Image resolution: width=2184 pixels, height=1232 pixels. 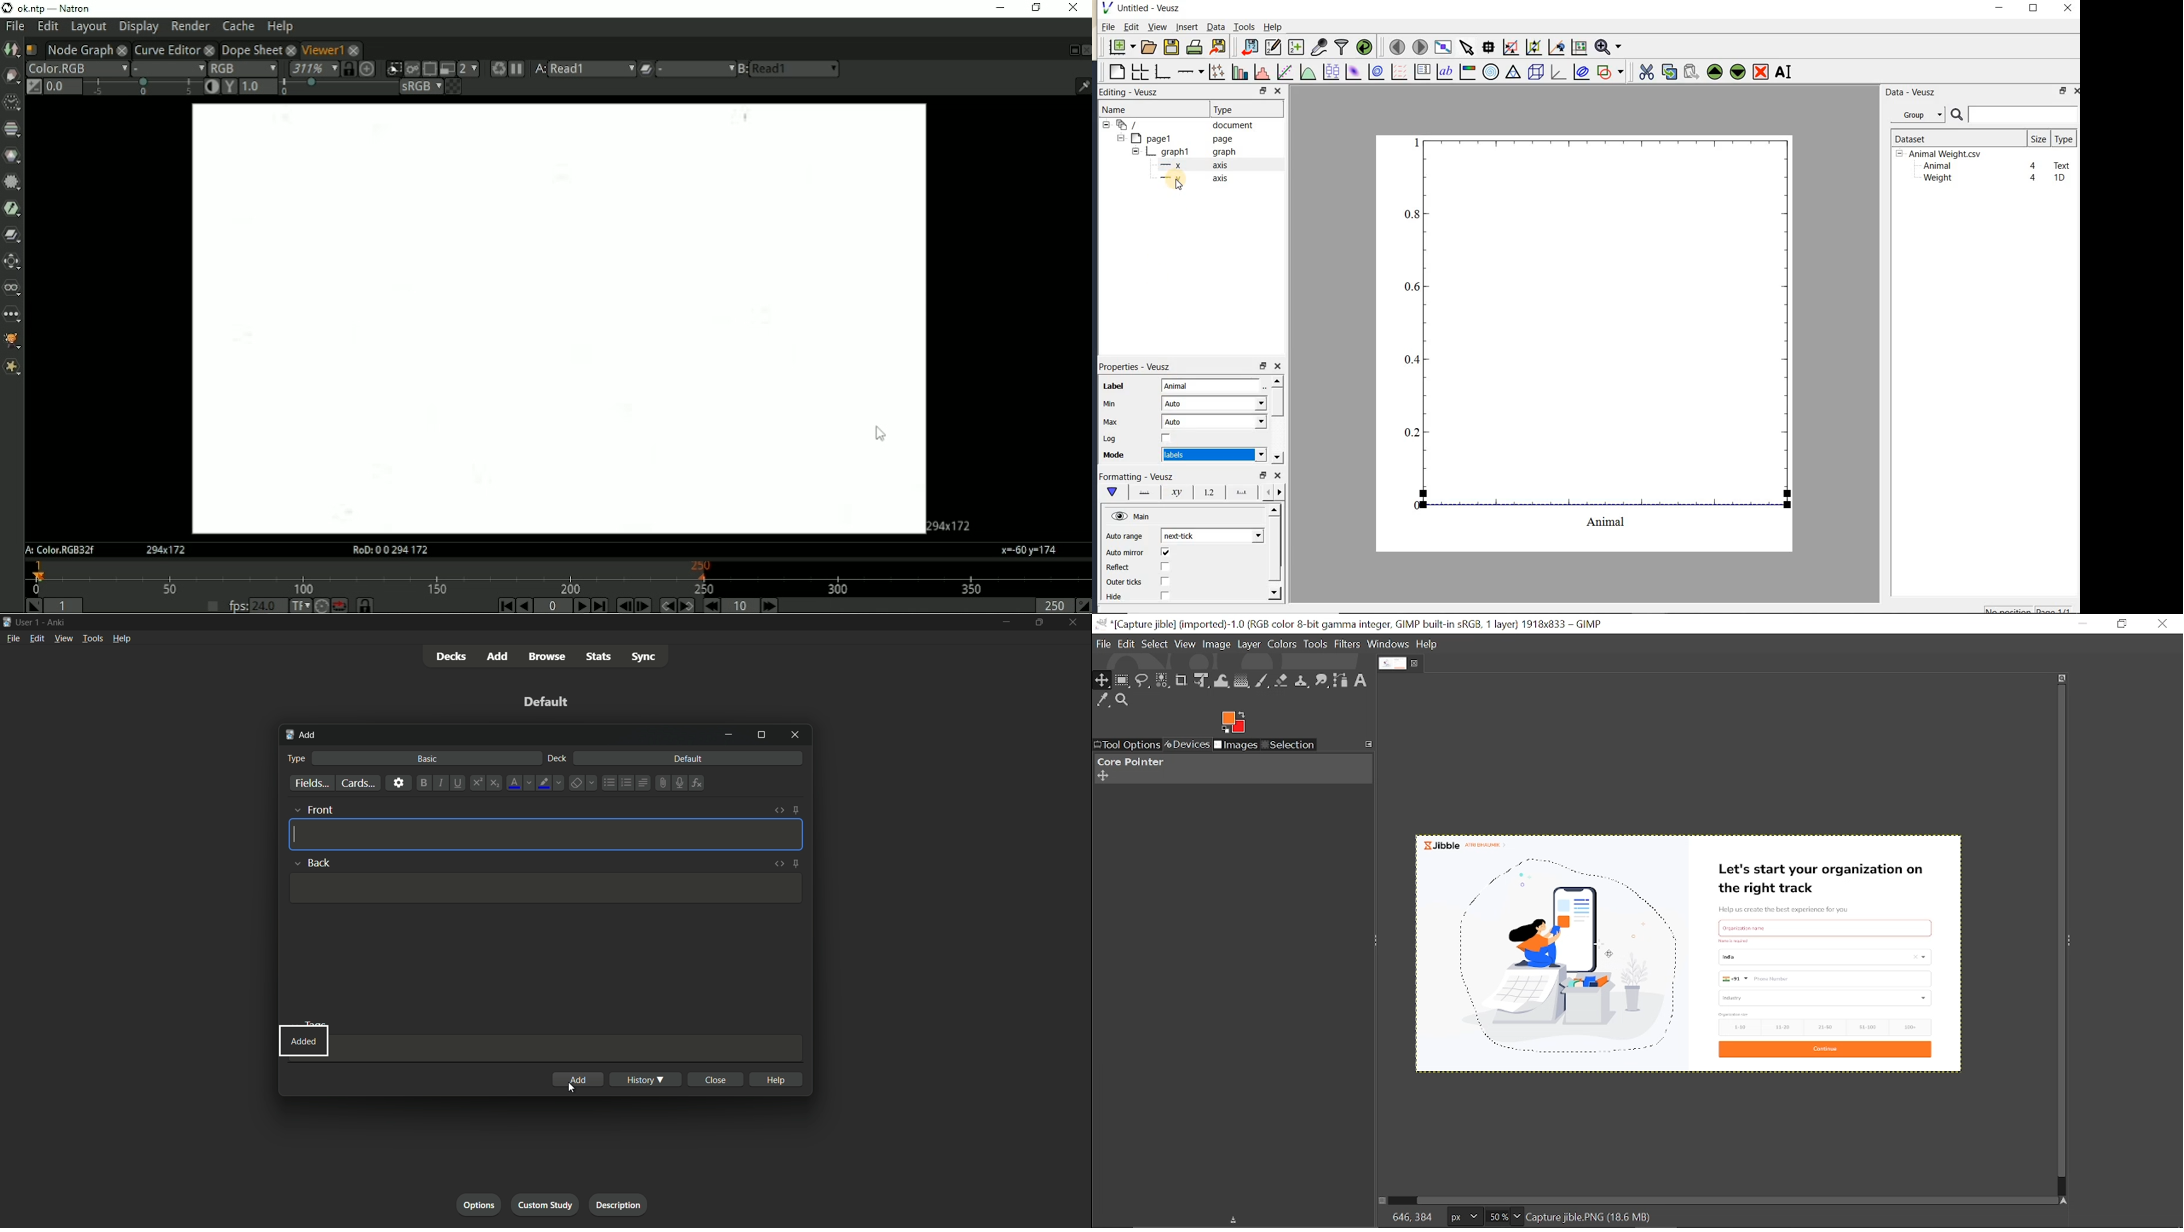 What do you see at coordinates (1370, 743) in the screenshot?
I see `Configure this tab` at bounding box center [1370, 743].